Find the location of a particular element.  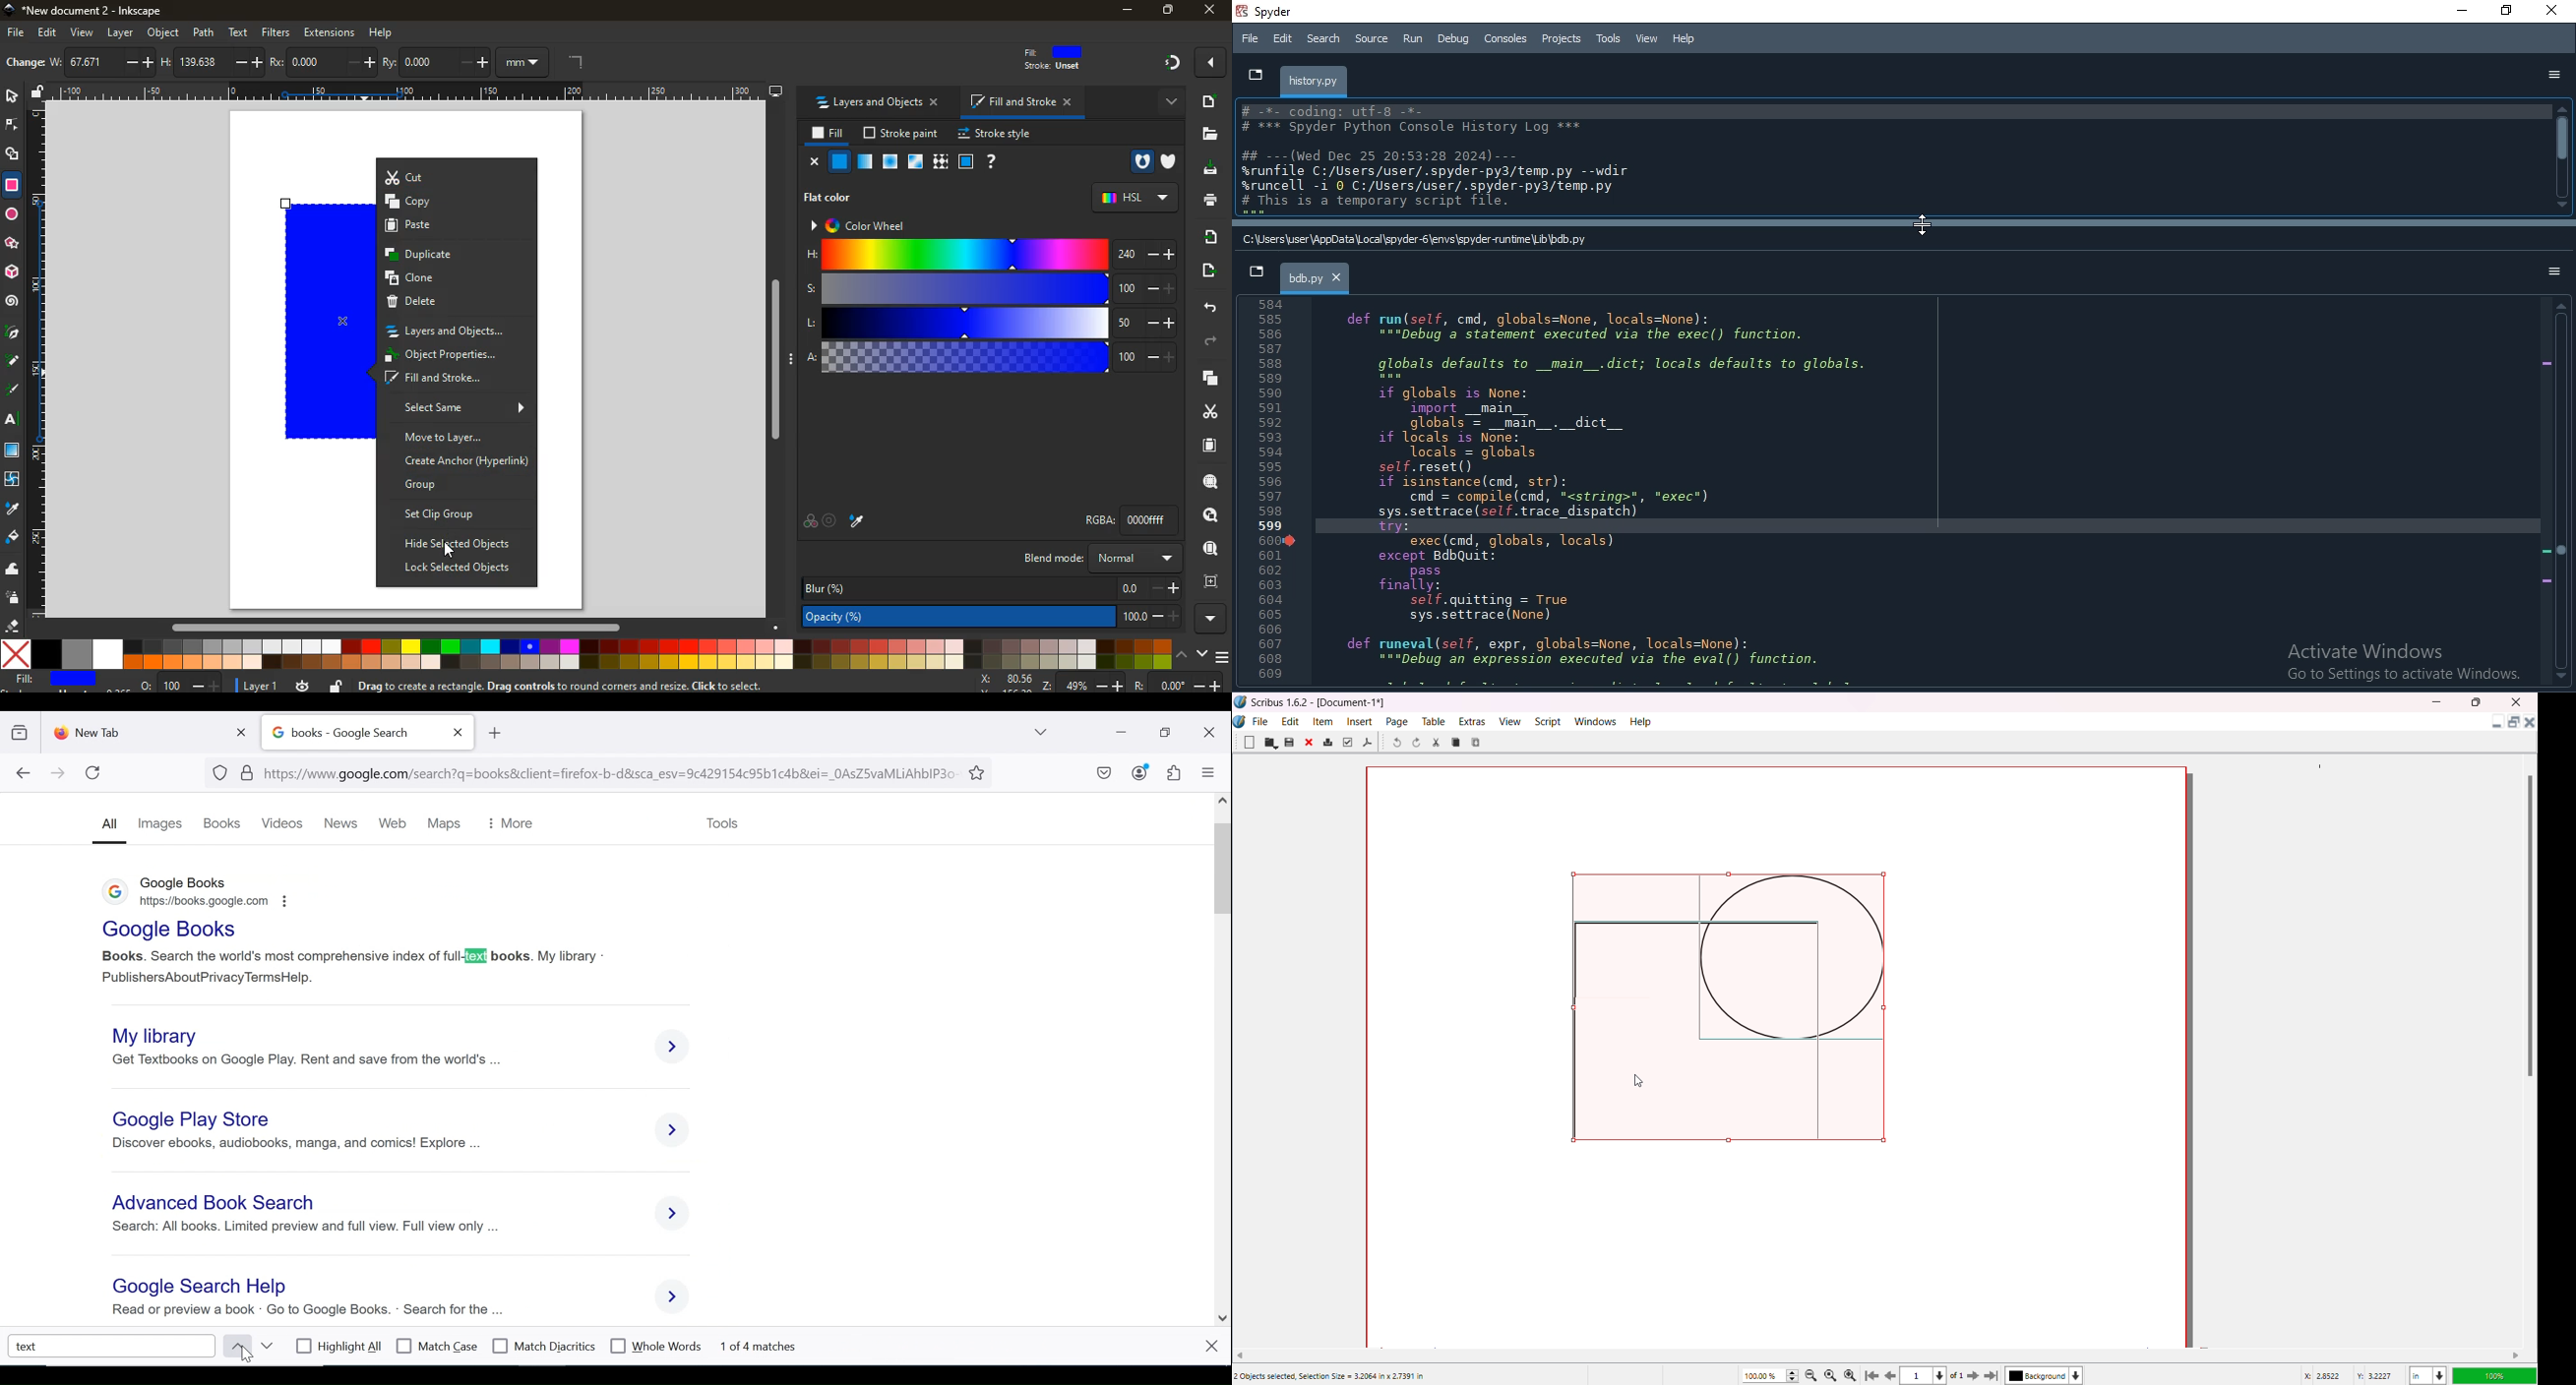

close tab is located at coordinates (459, 732).